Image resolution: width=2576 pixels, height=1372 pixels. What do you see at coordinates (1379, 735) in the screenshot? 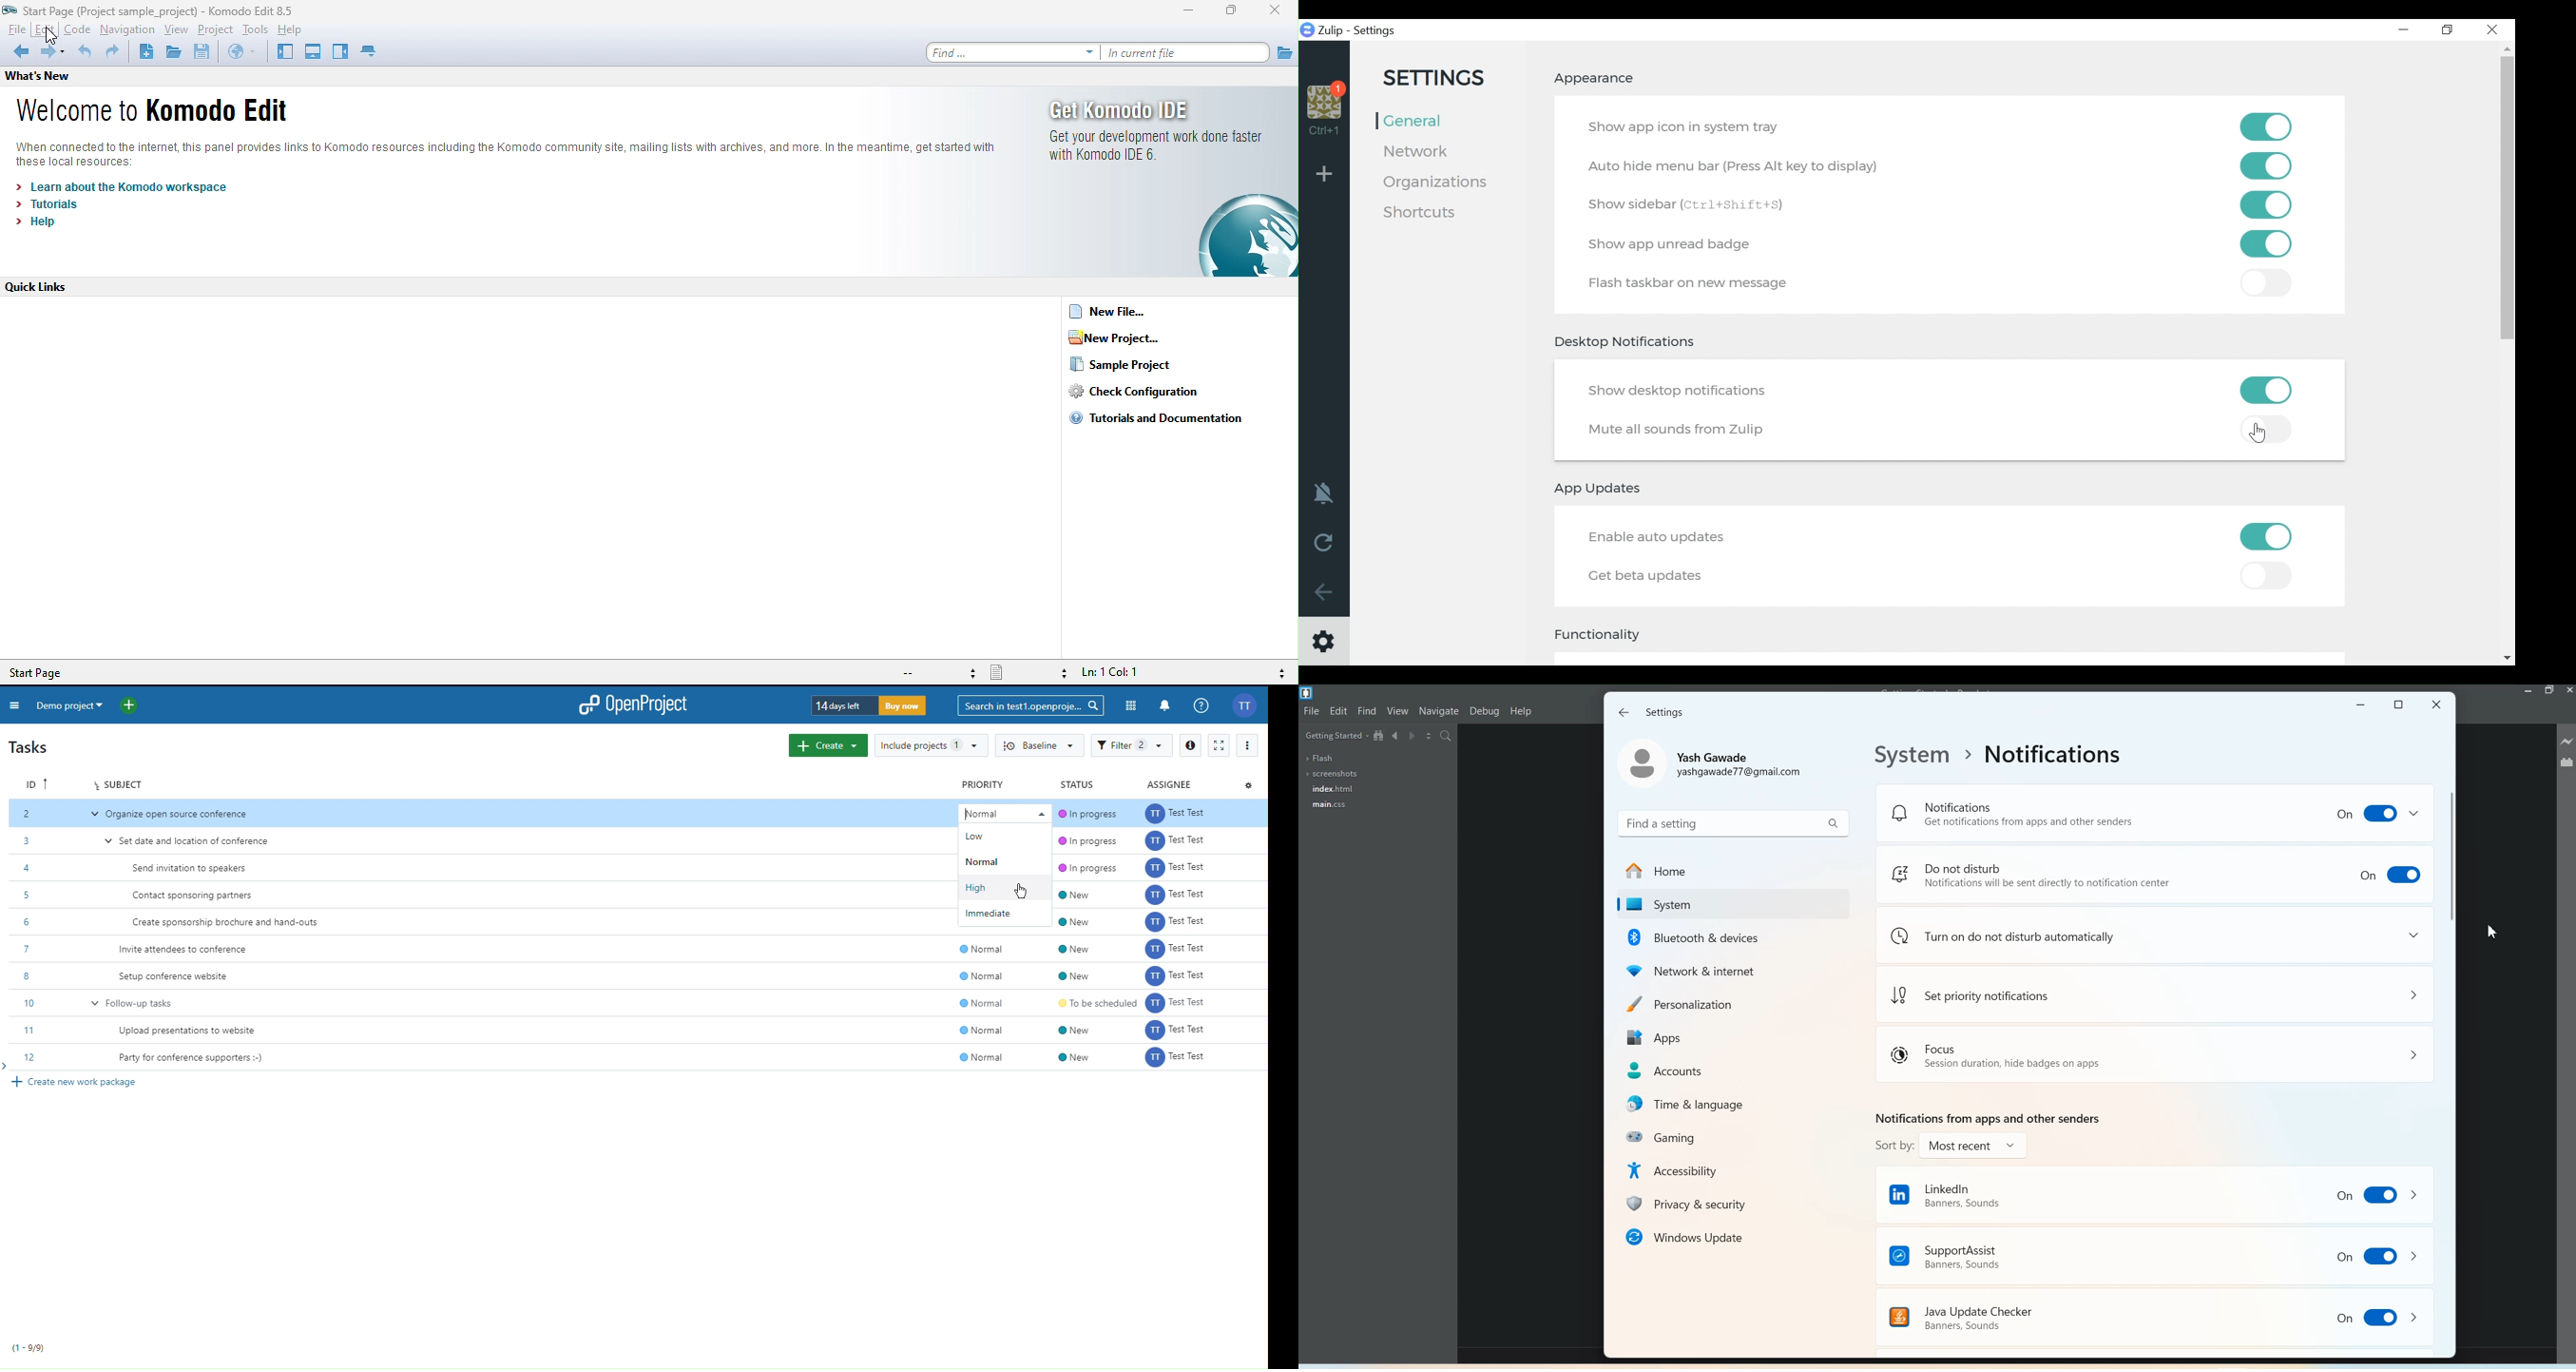
I see `View in file tree` at bounding box center [1379, 735].